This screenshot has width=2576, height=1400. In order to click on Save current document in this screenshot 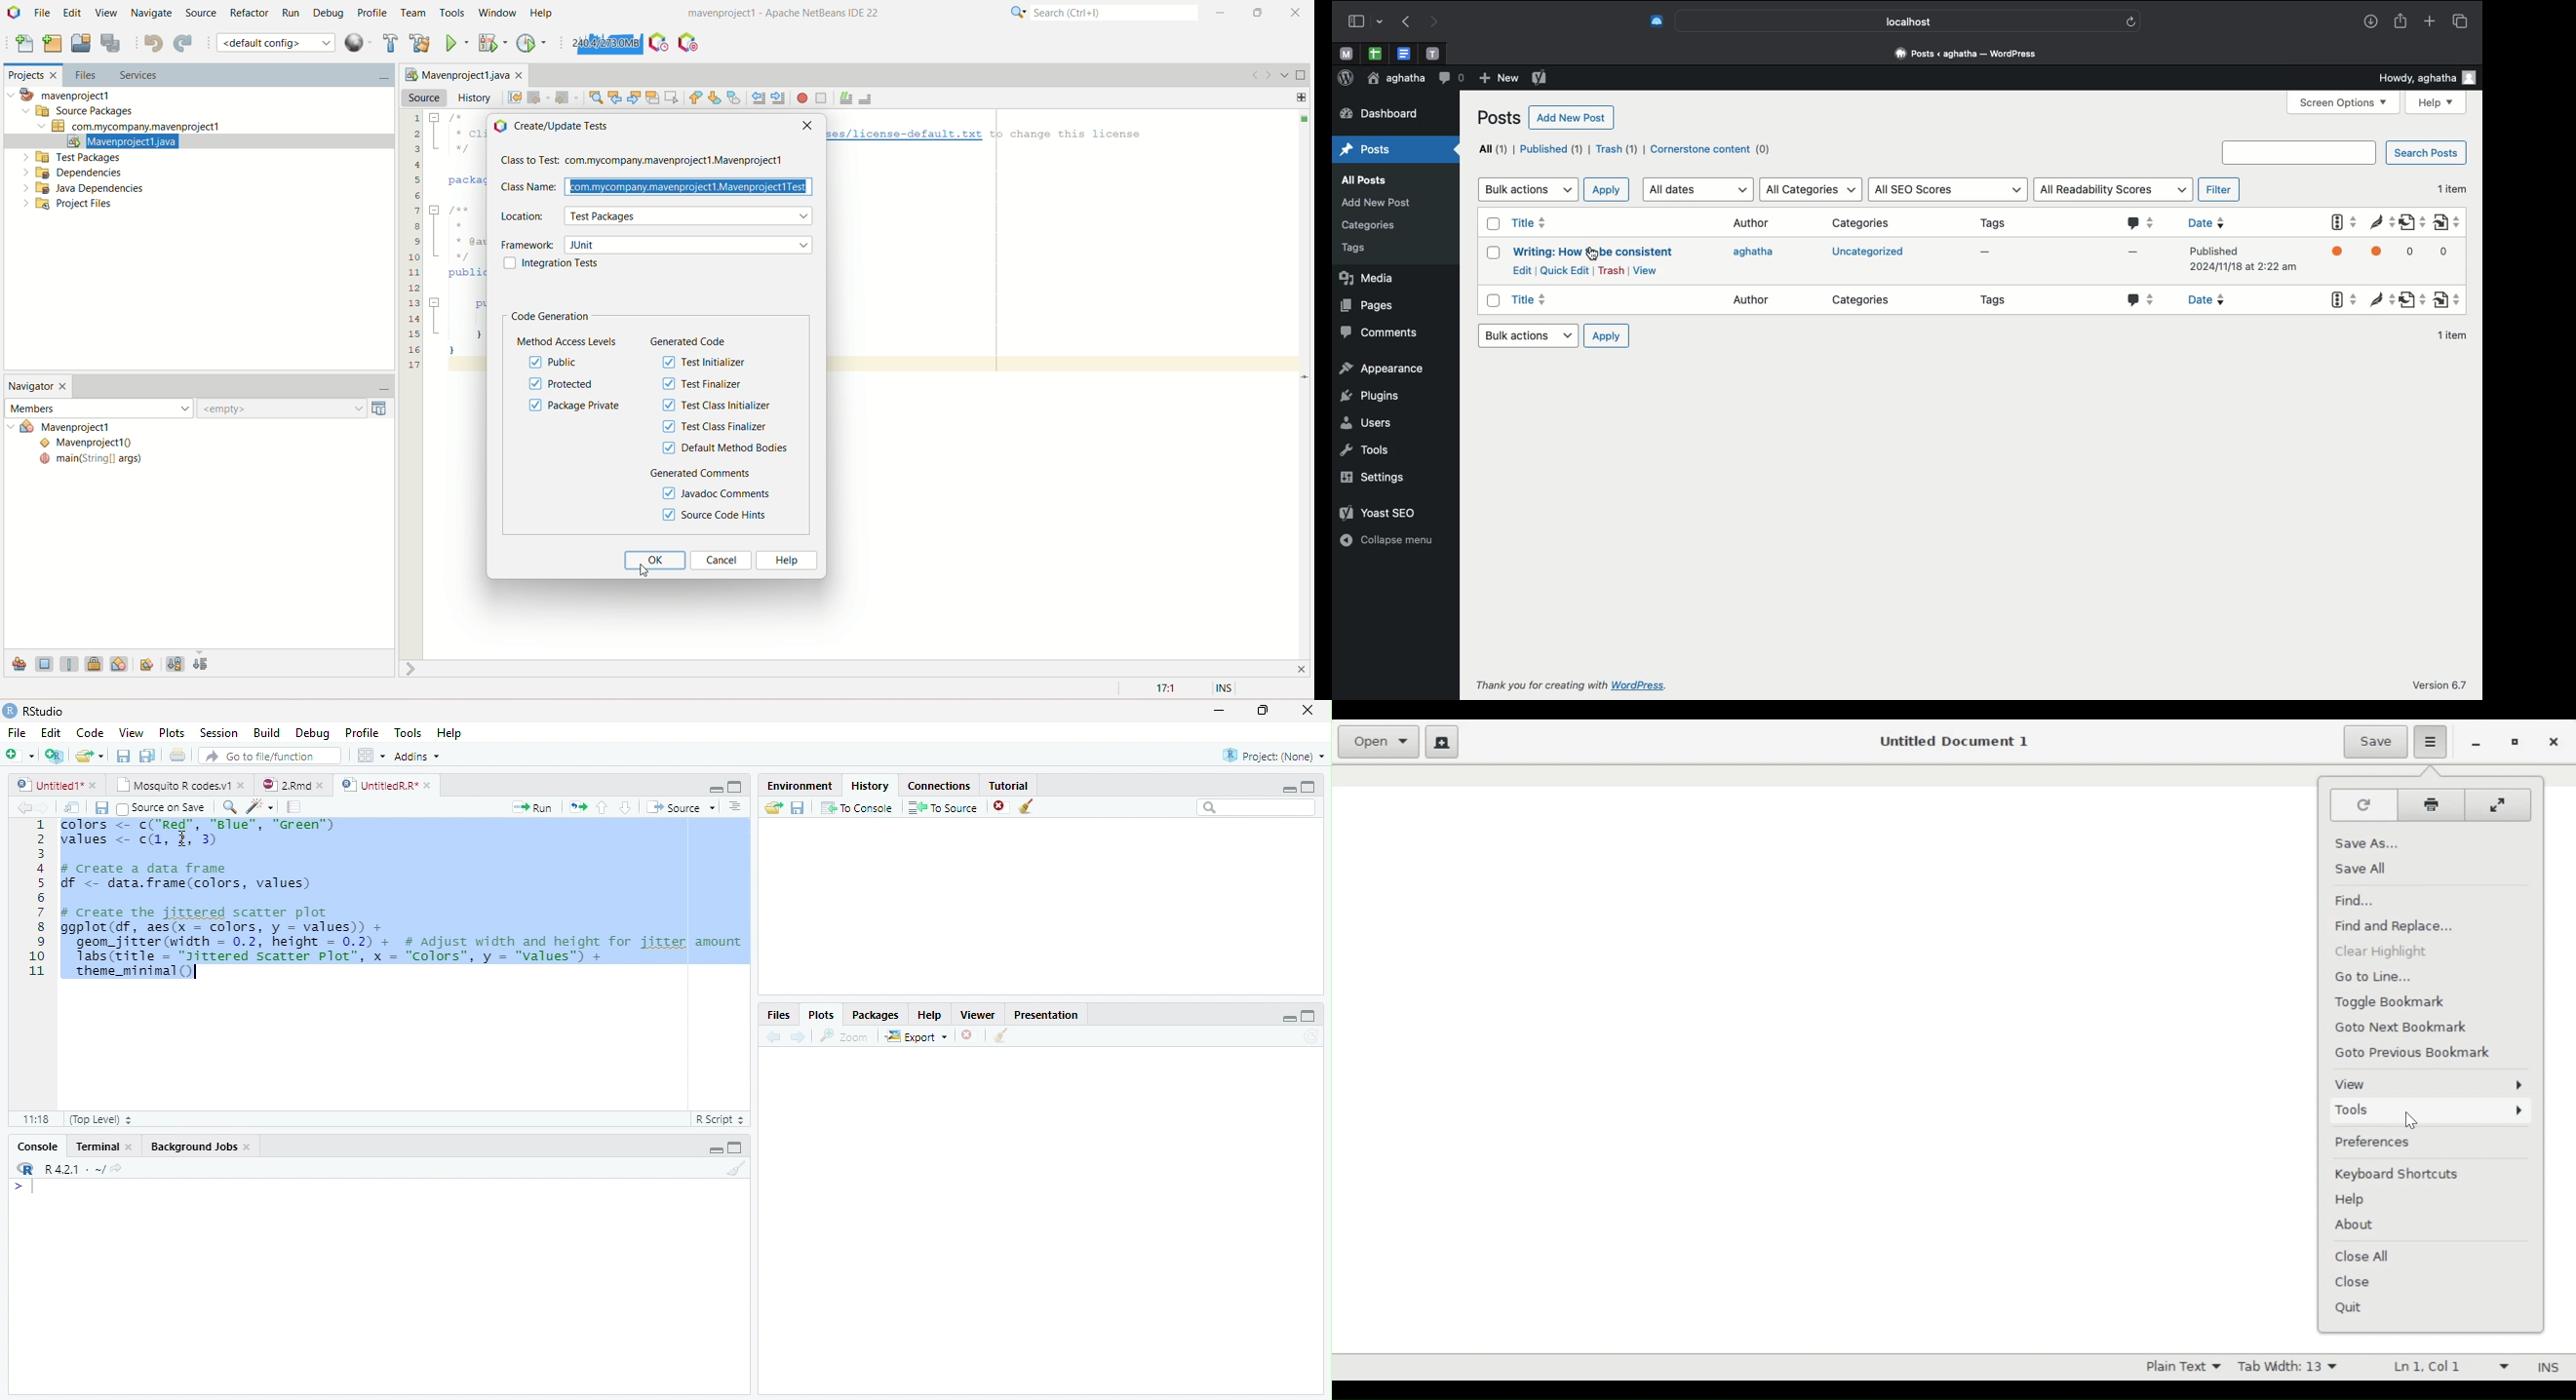, I will do `click(124, 756)`.